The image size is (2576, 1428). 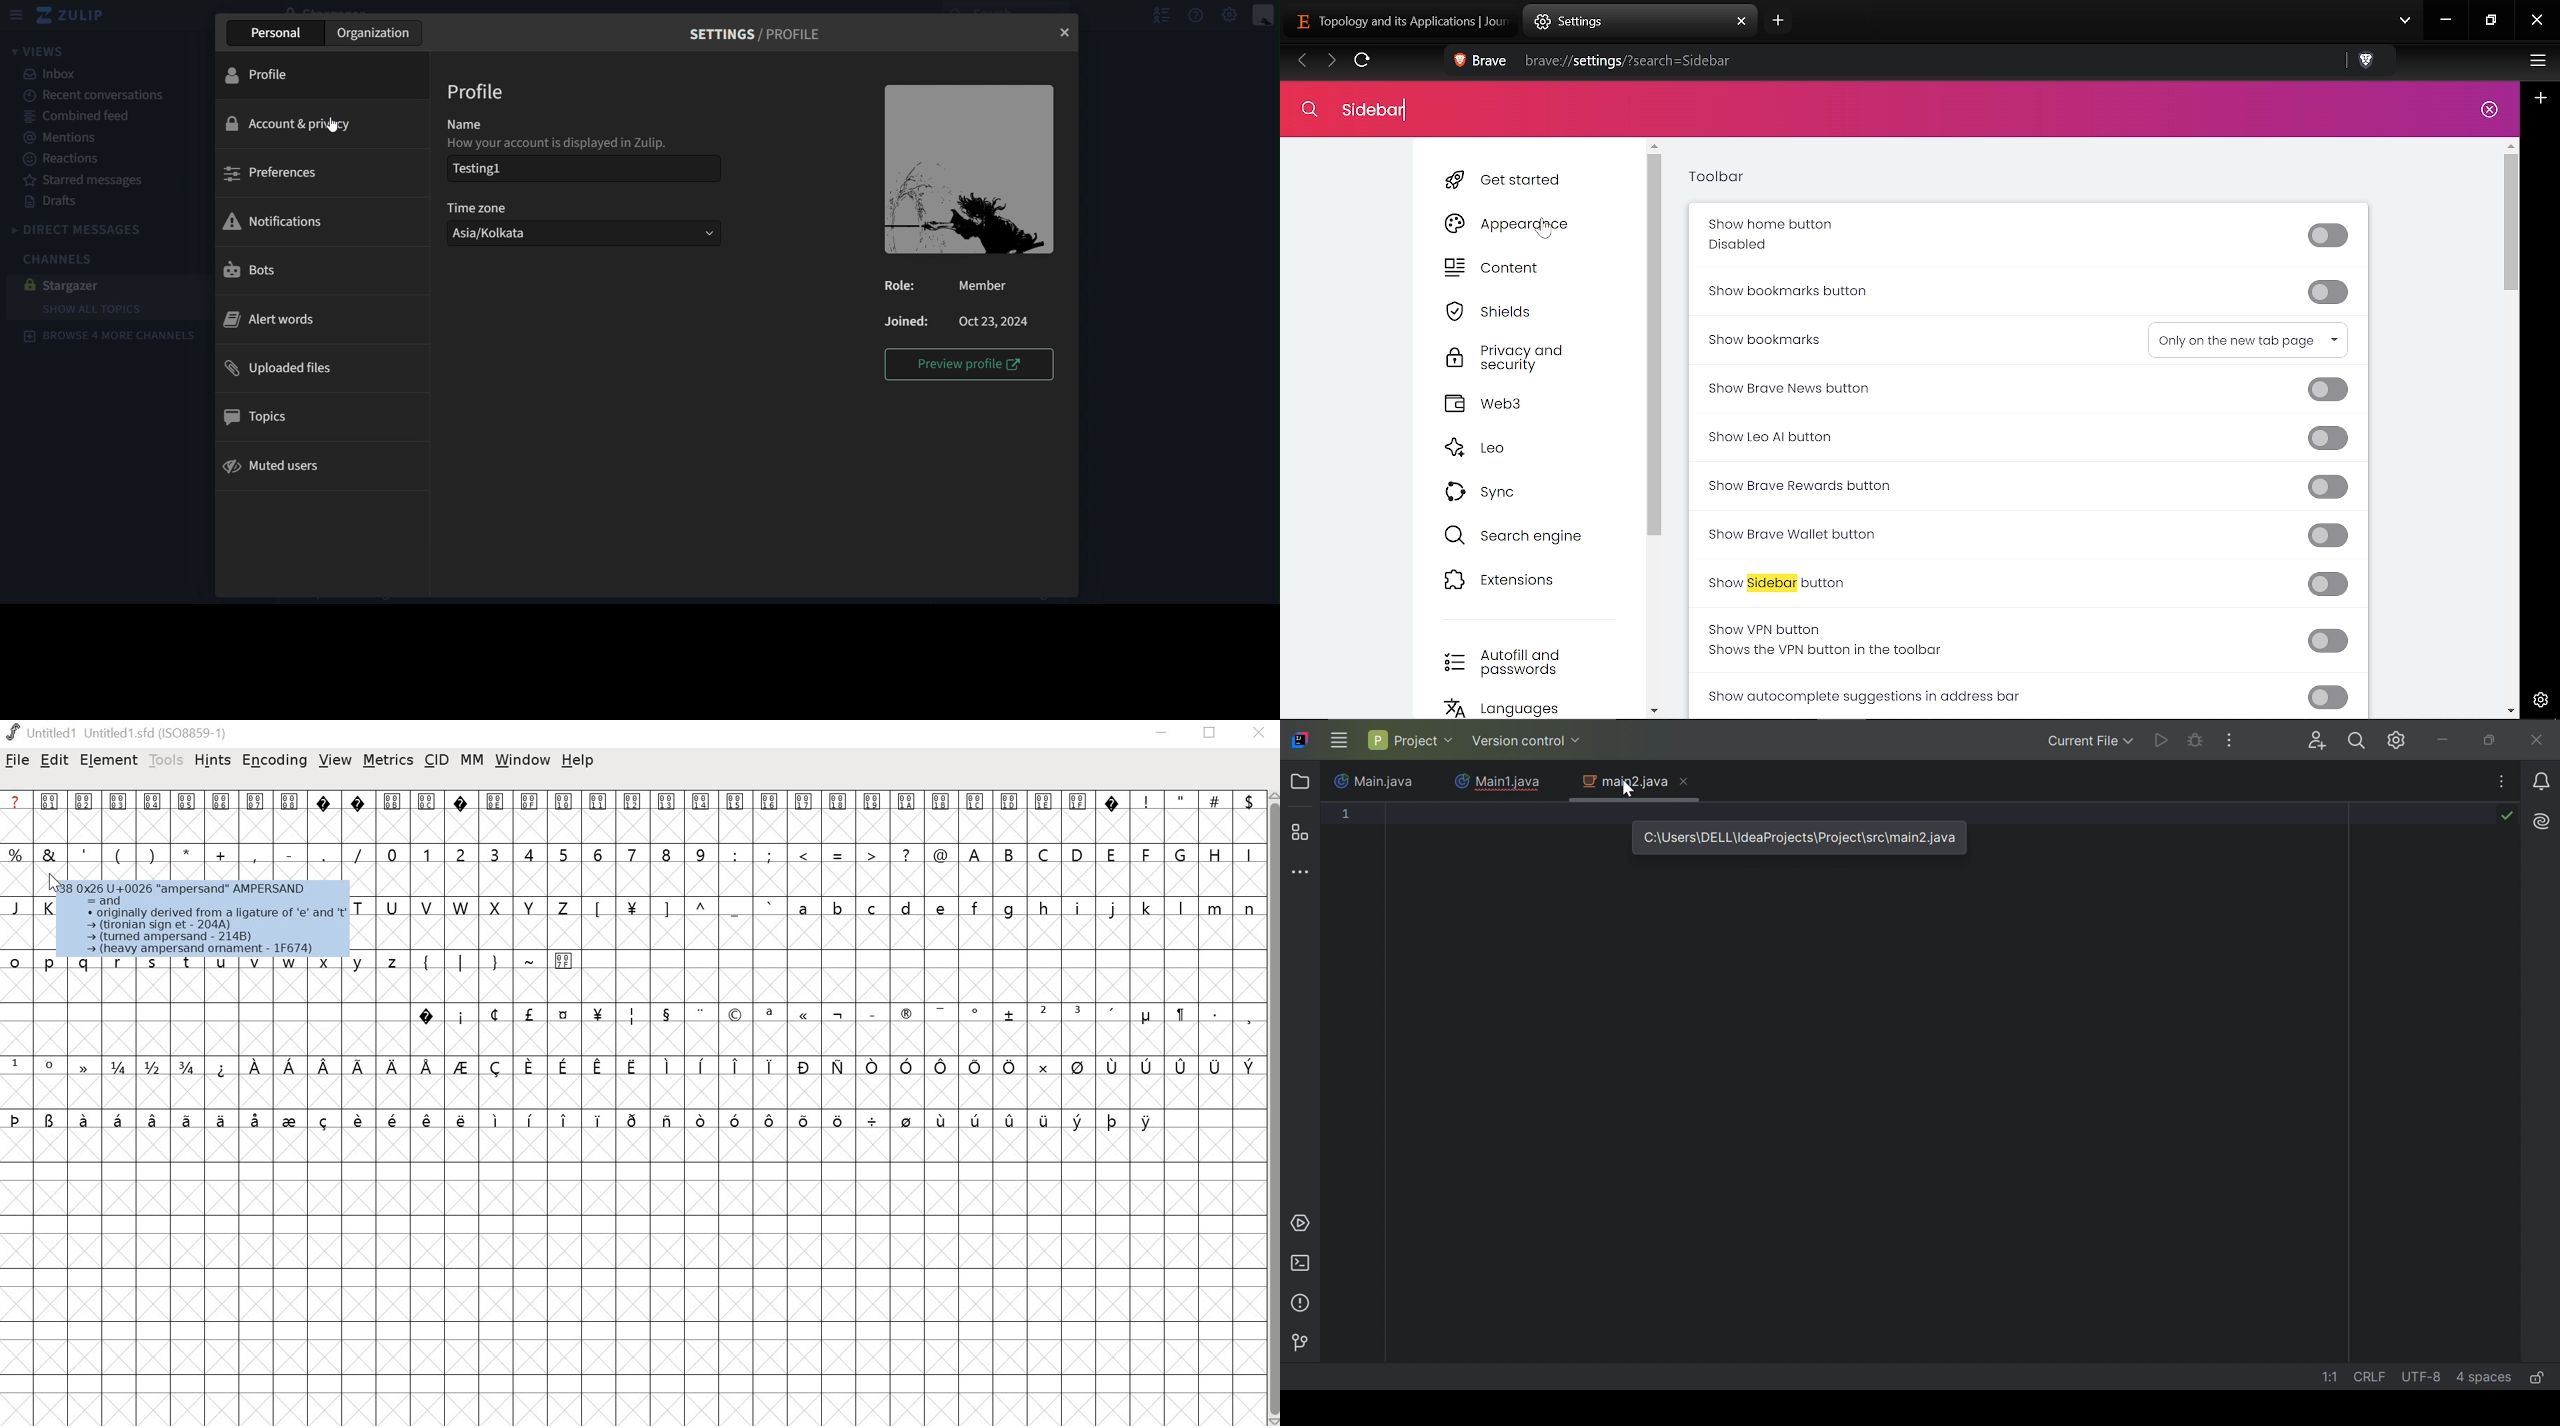 What do you see at coordinates (1272, 1108) in the screenshot?
I see `vertical scrollbar` at bounding box center [1272, 1108].